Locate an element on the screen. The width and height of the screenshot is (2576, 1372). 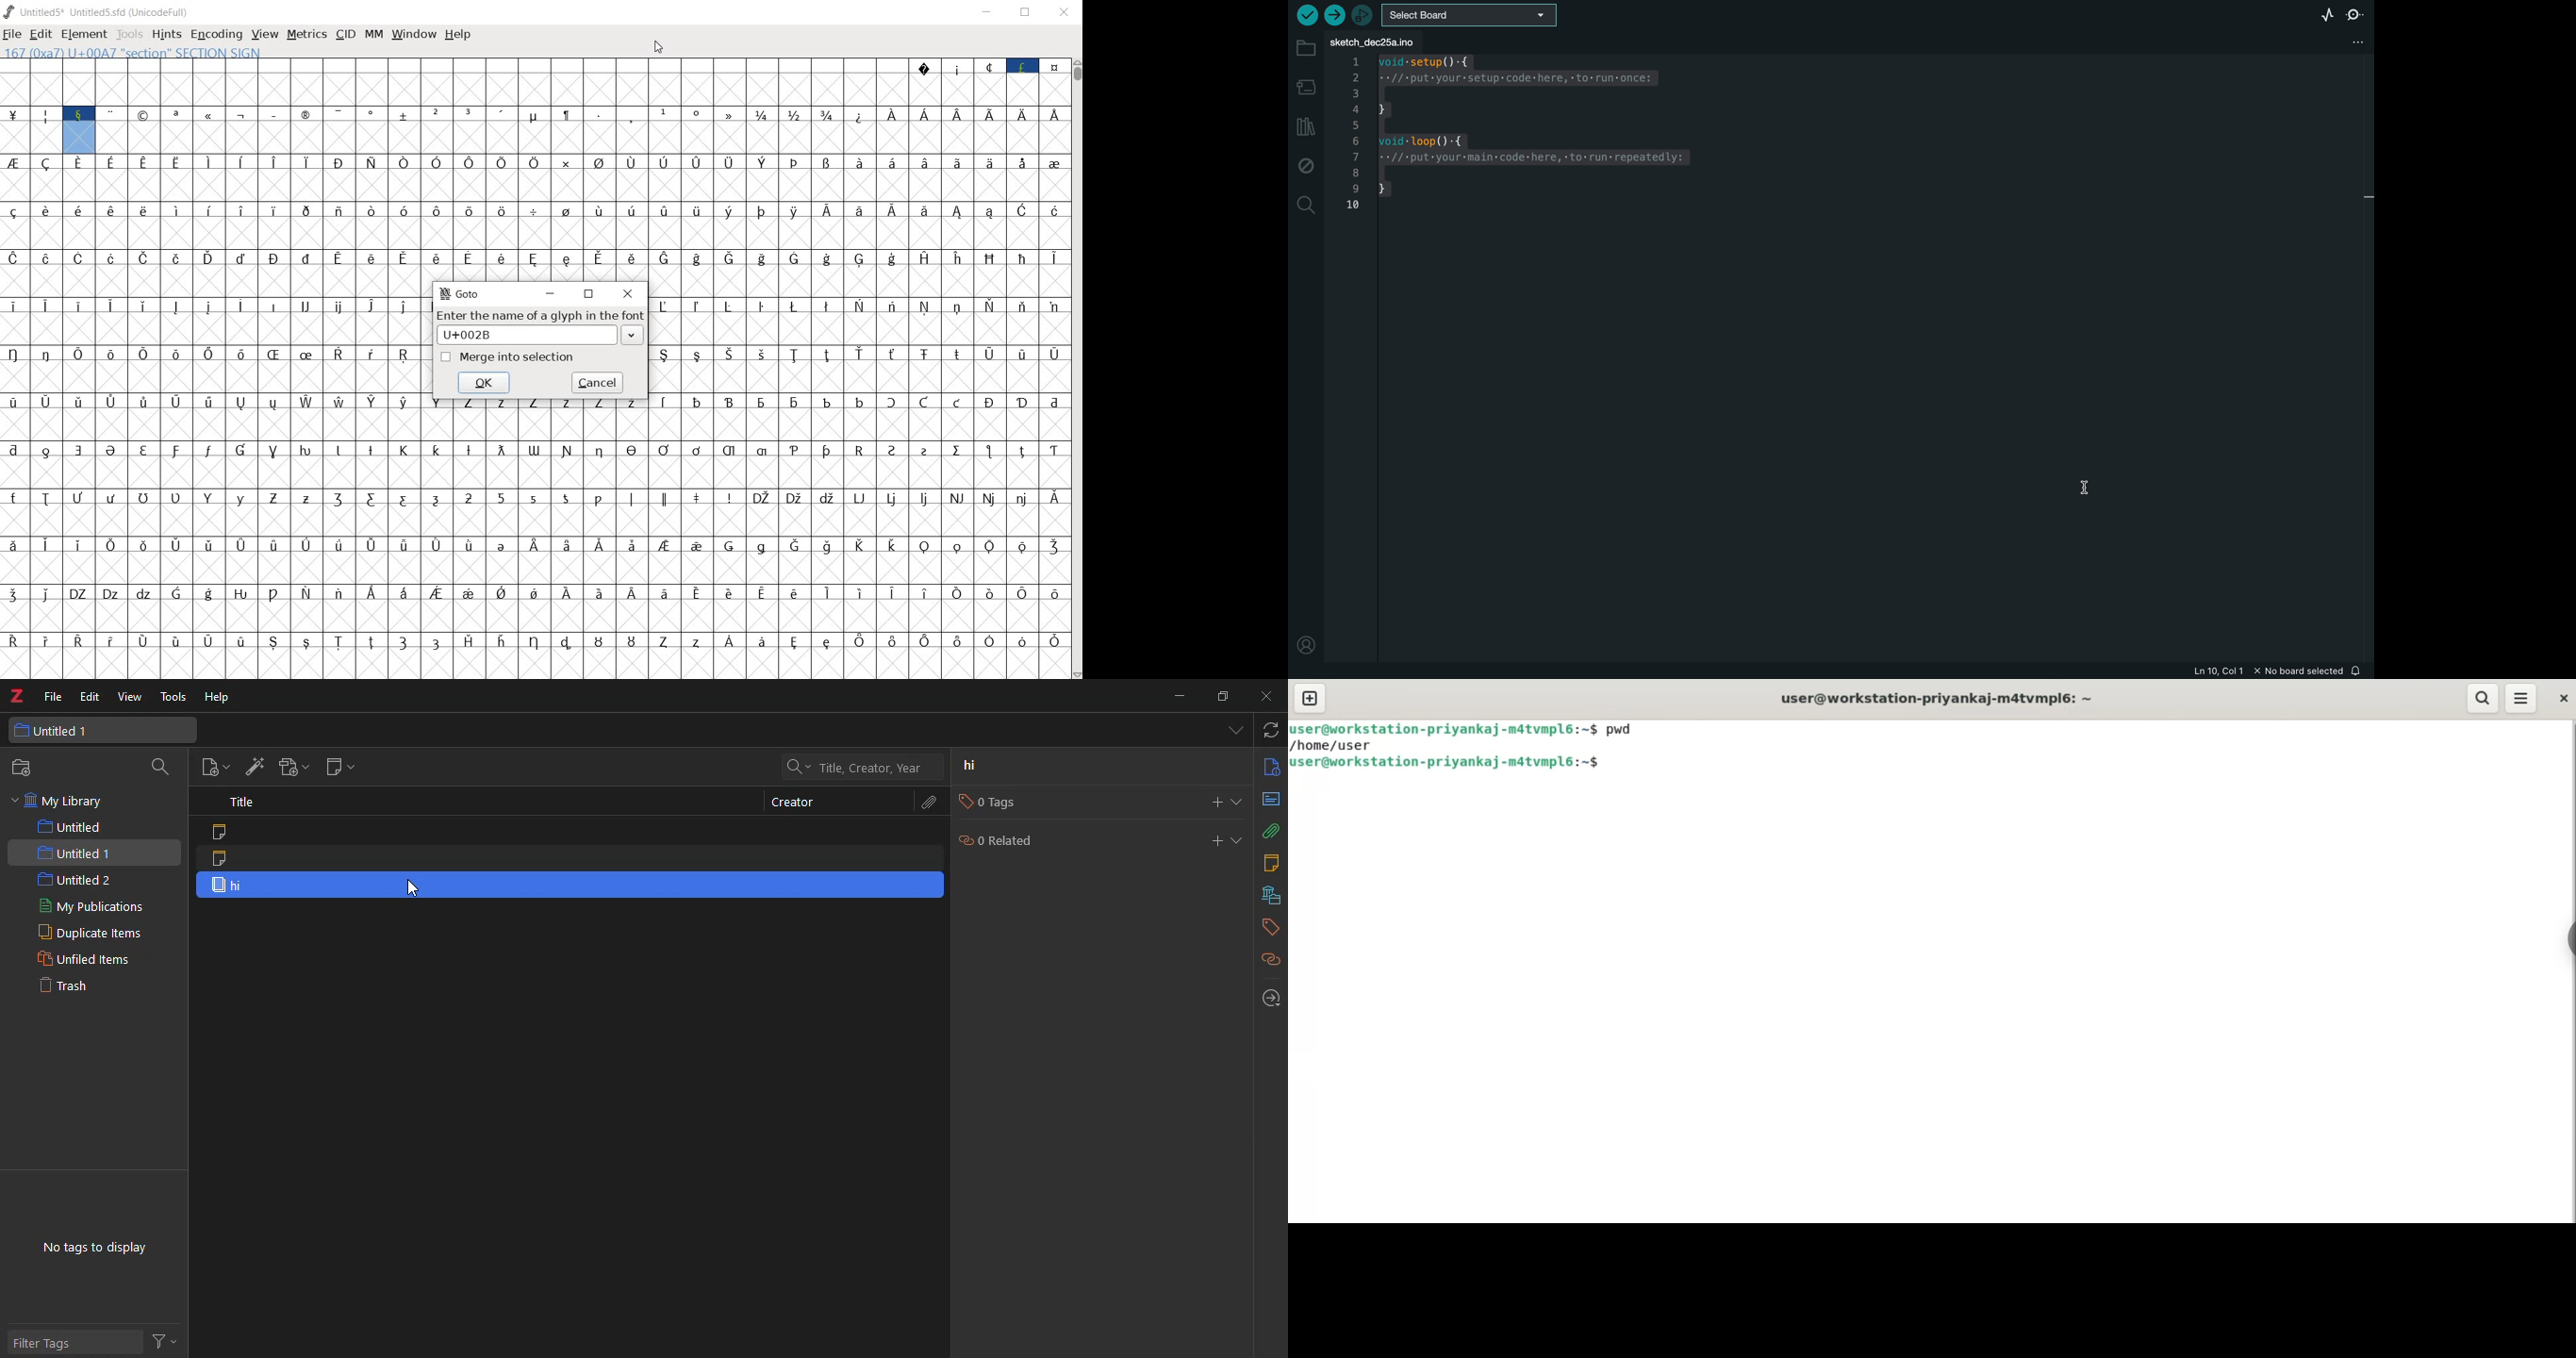
mathematical fractions is located at coordinates (795, 129).